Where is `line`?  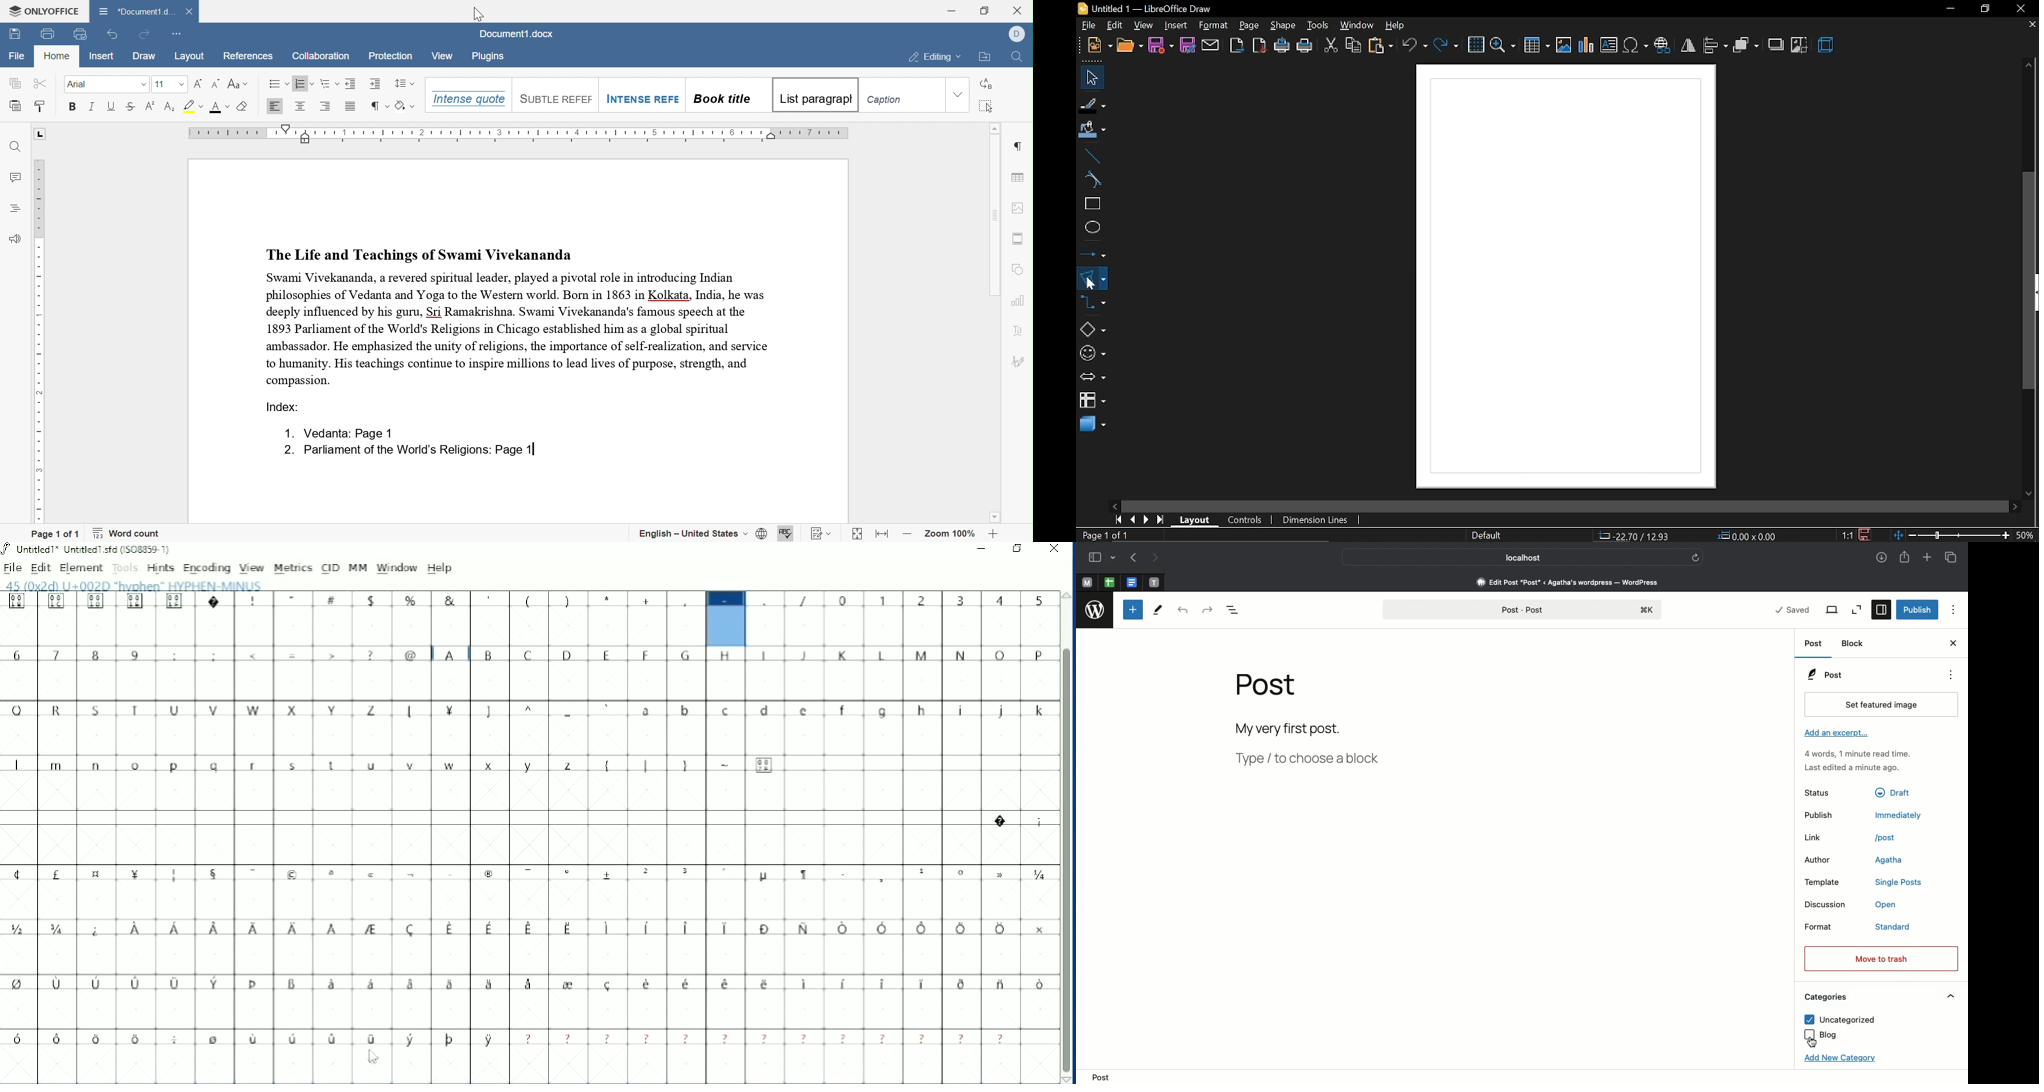 line is located at coordinates (1090, 156).